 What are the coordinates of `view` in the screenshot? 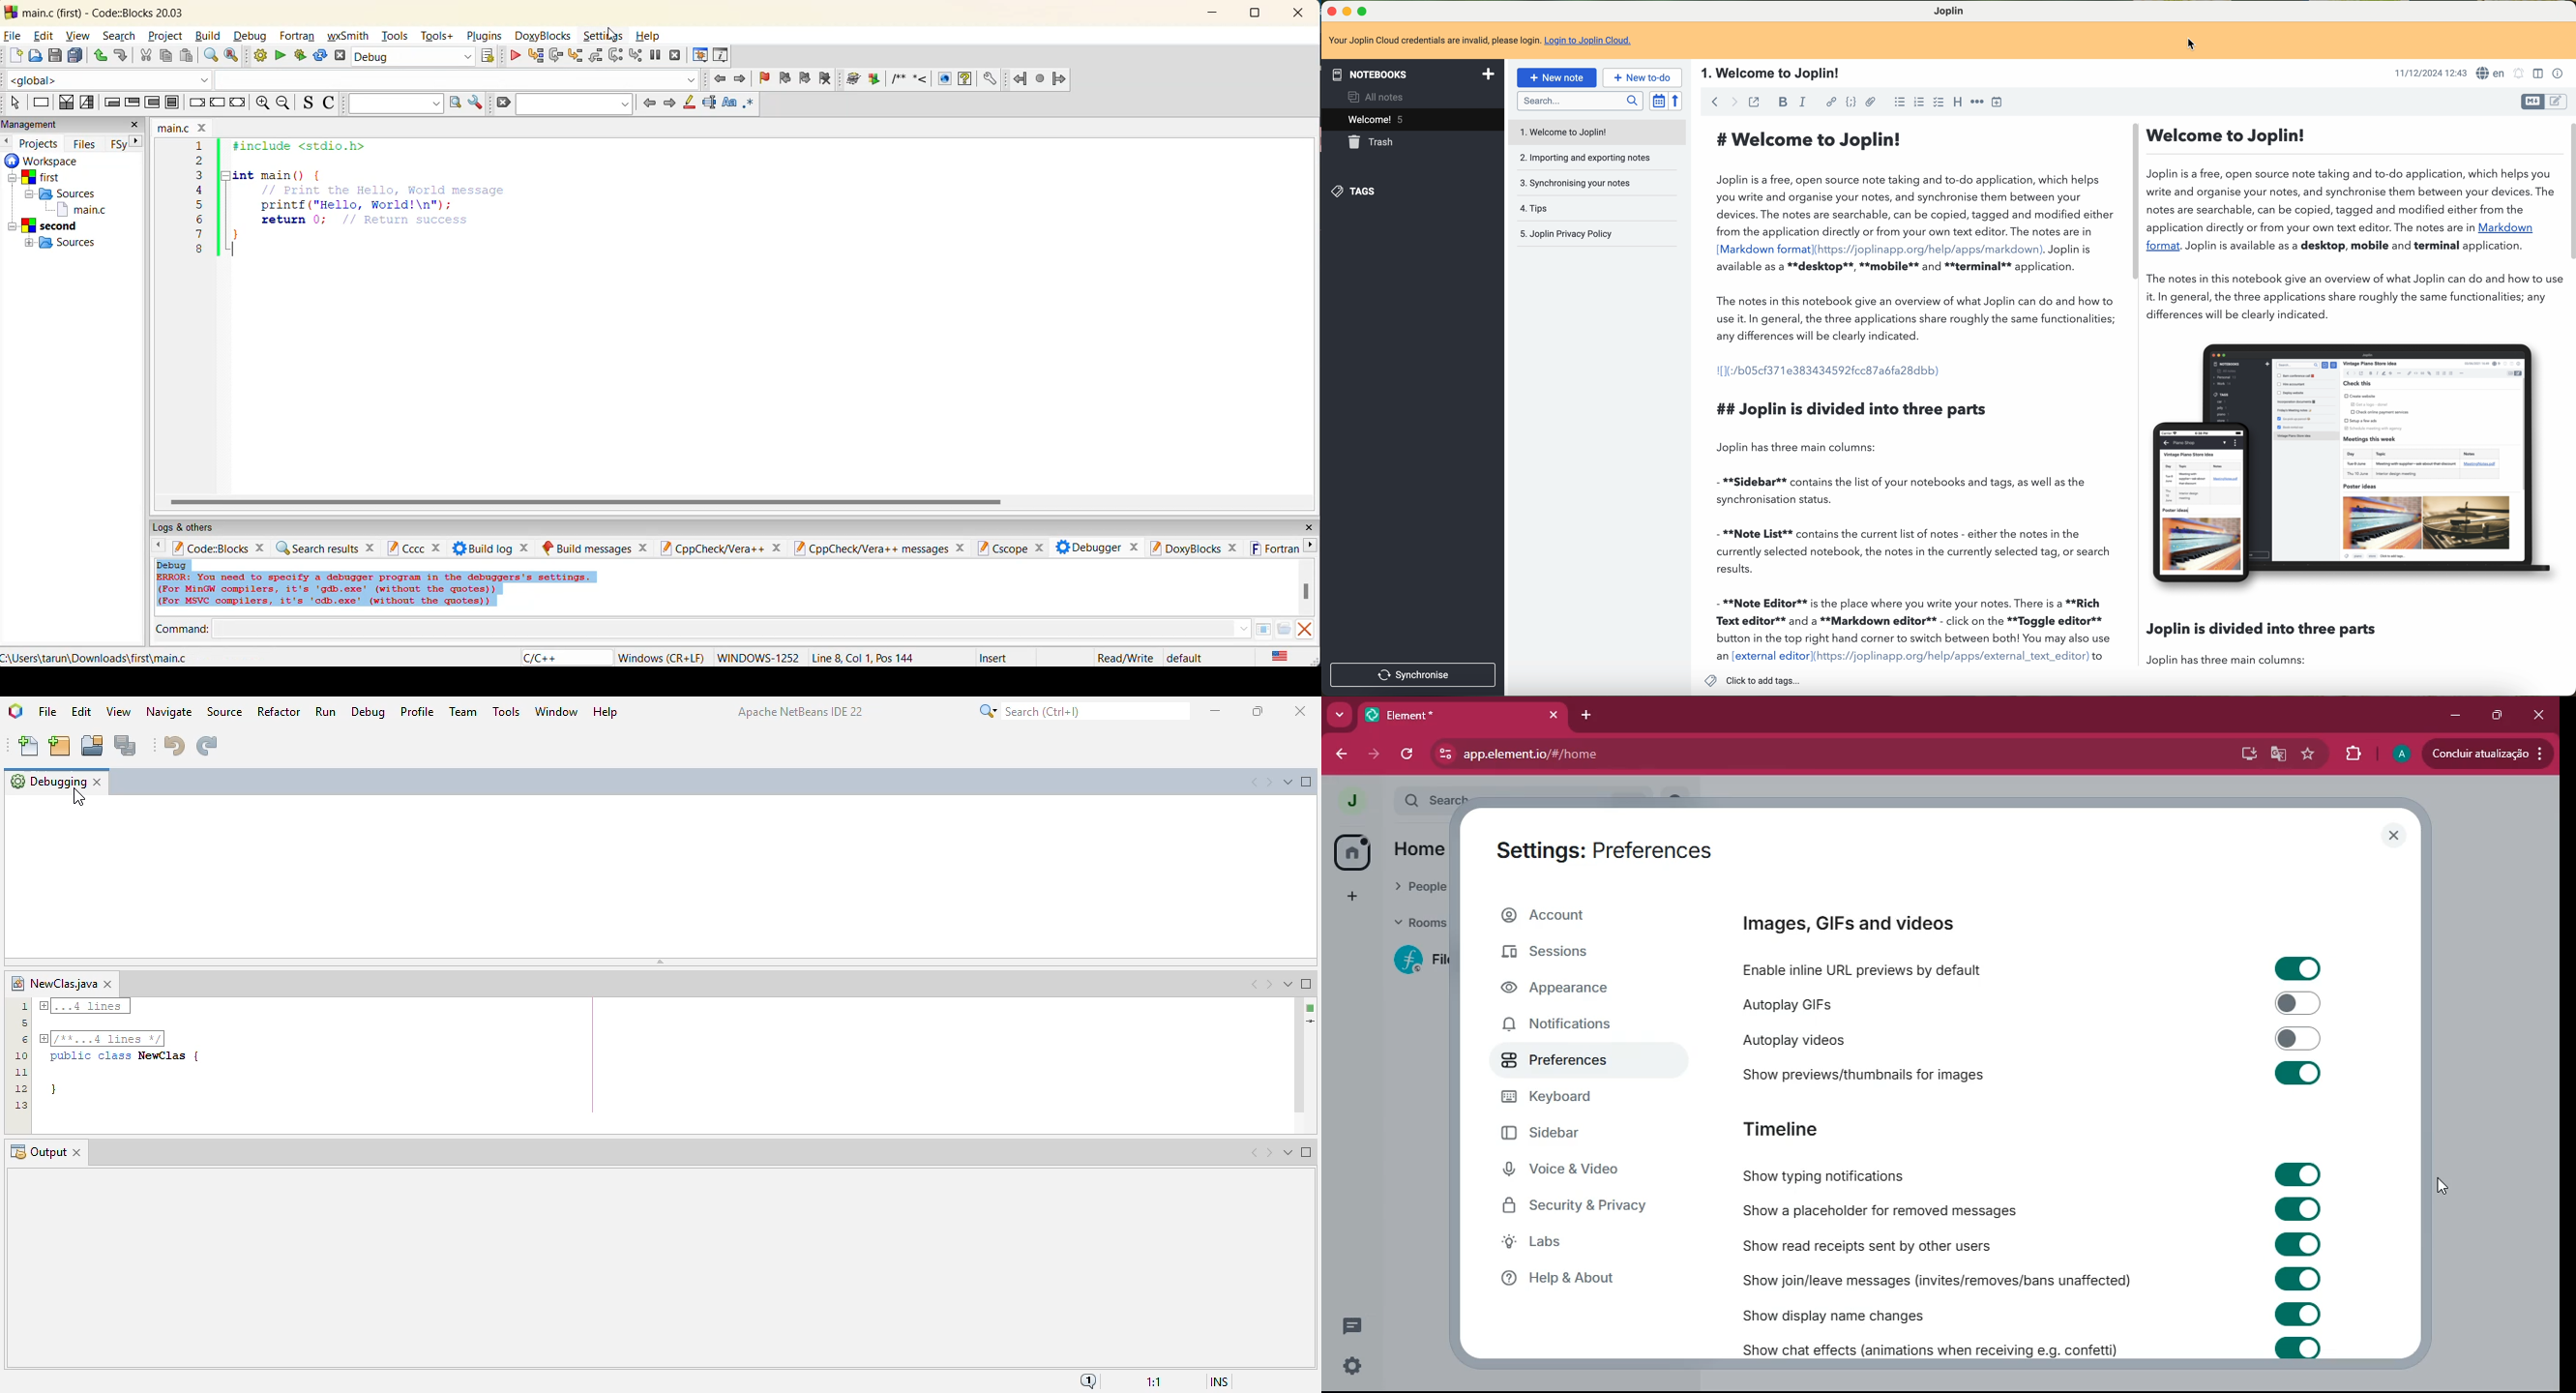 It's located at (77, 35).